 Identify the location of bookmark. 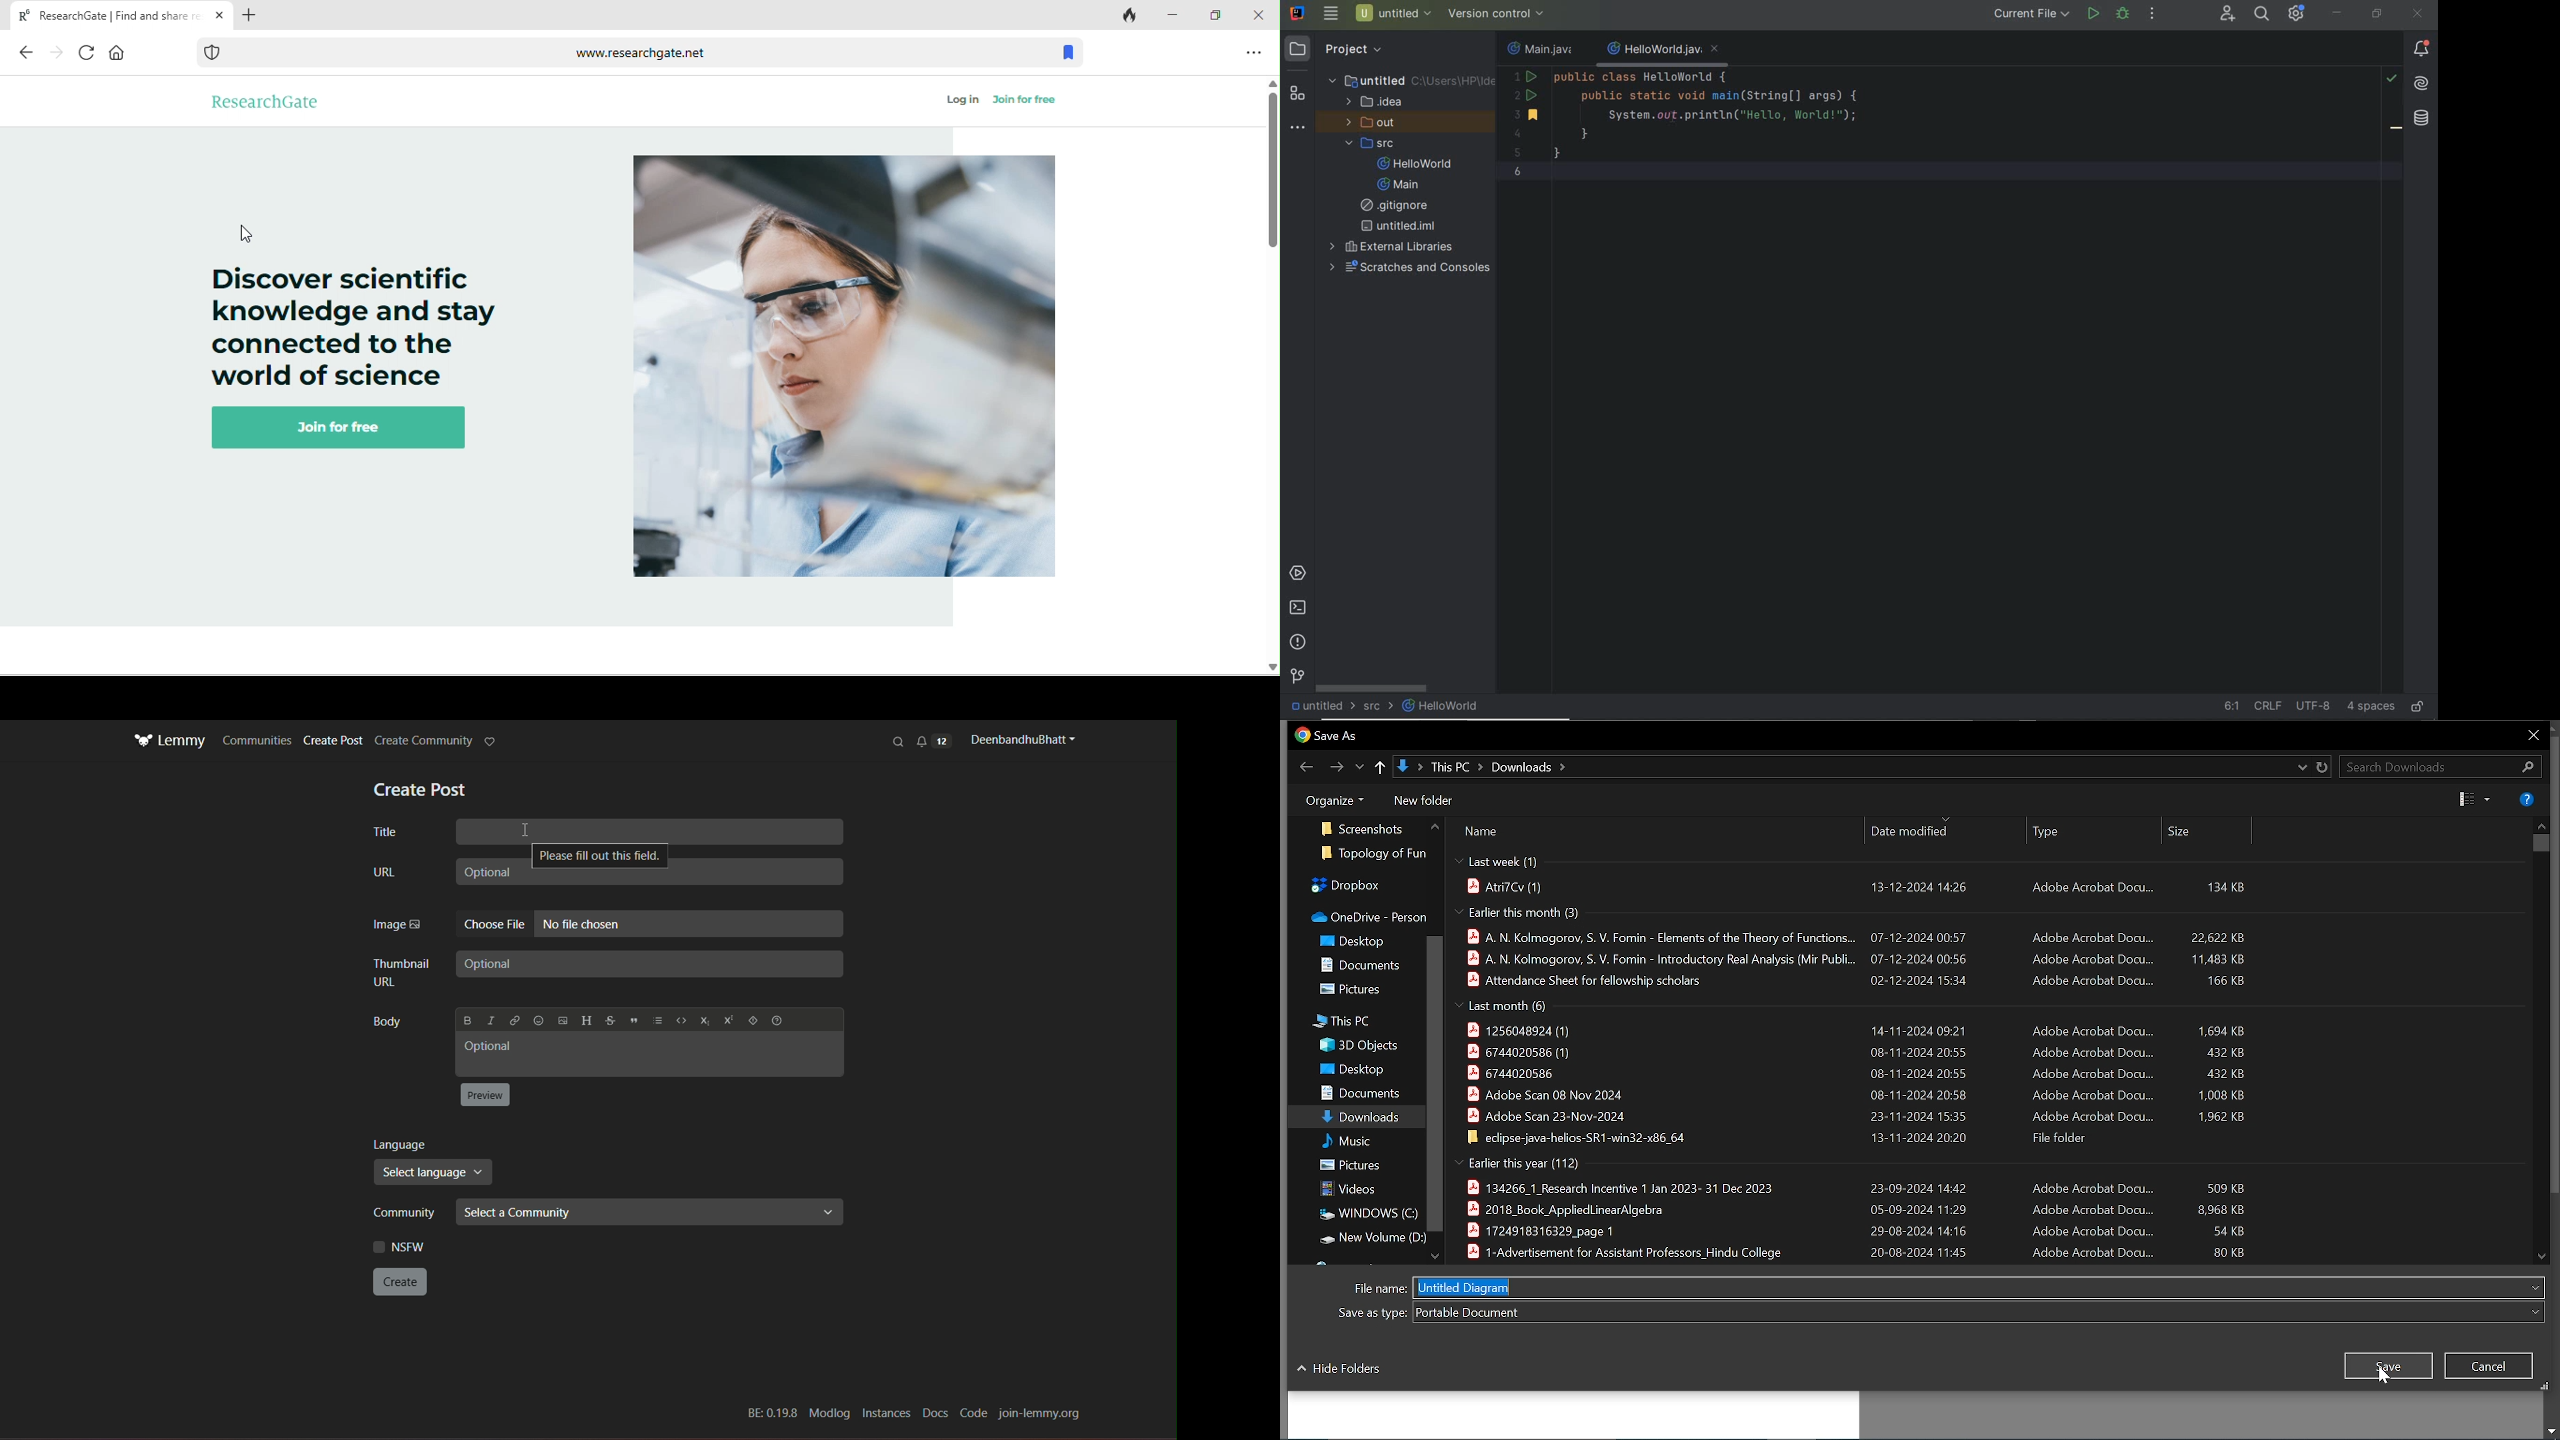
(1069, 51).